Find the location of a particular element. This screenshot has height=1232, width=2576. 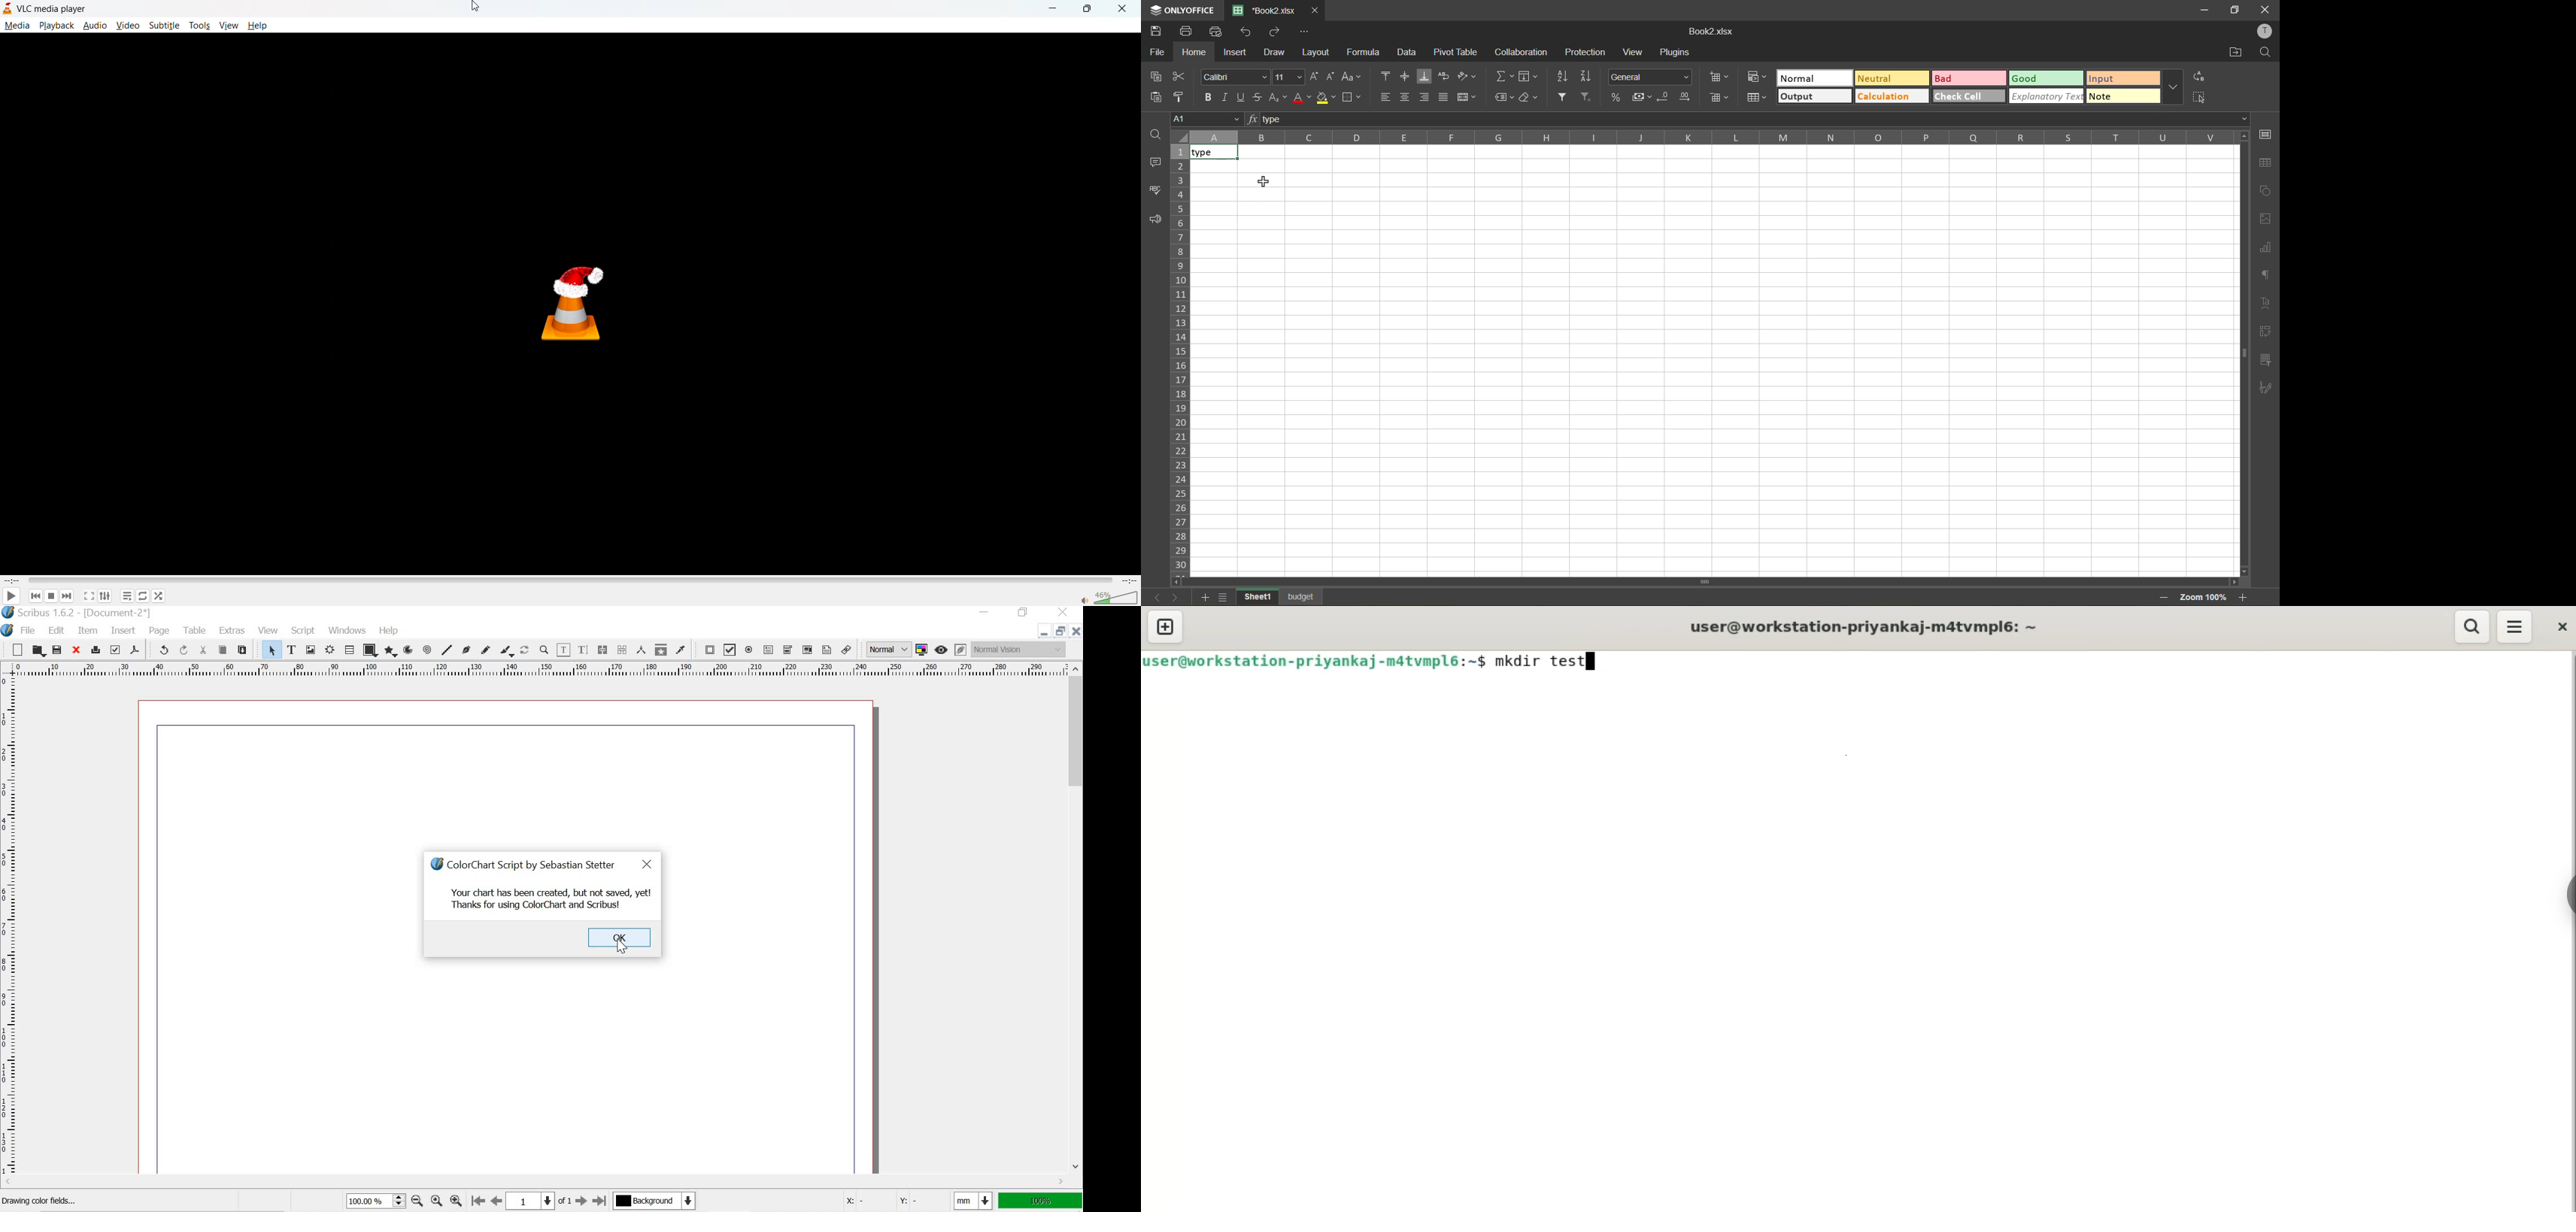

previous is located at coordinates (1158, 597).